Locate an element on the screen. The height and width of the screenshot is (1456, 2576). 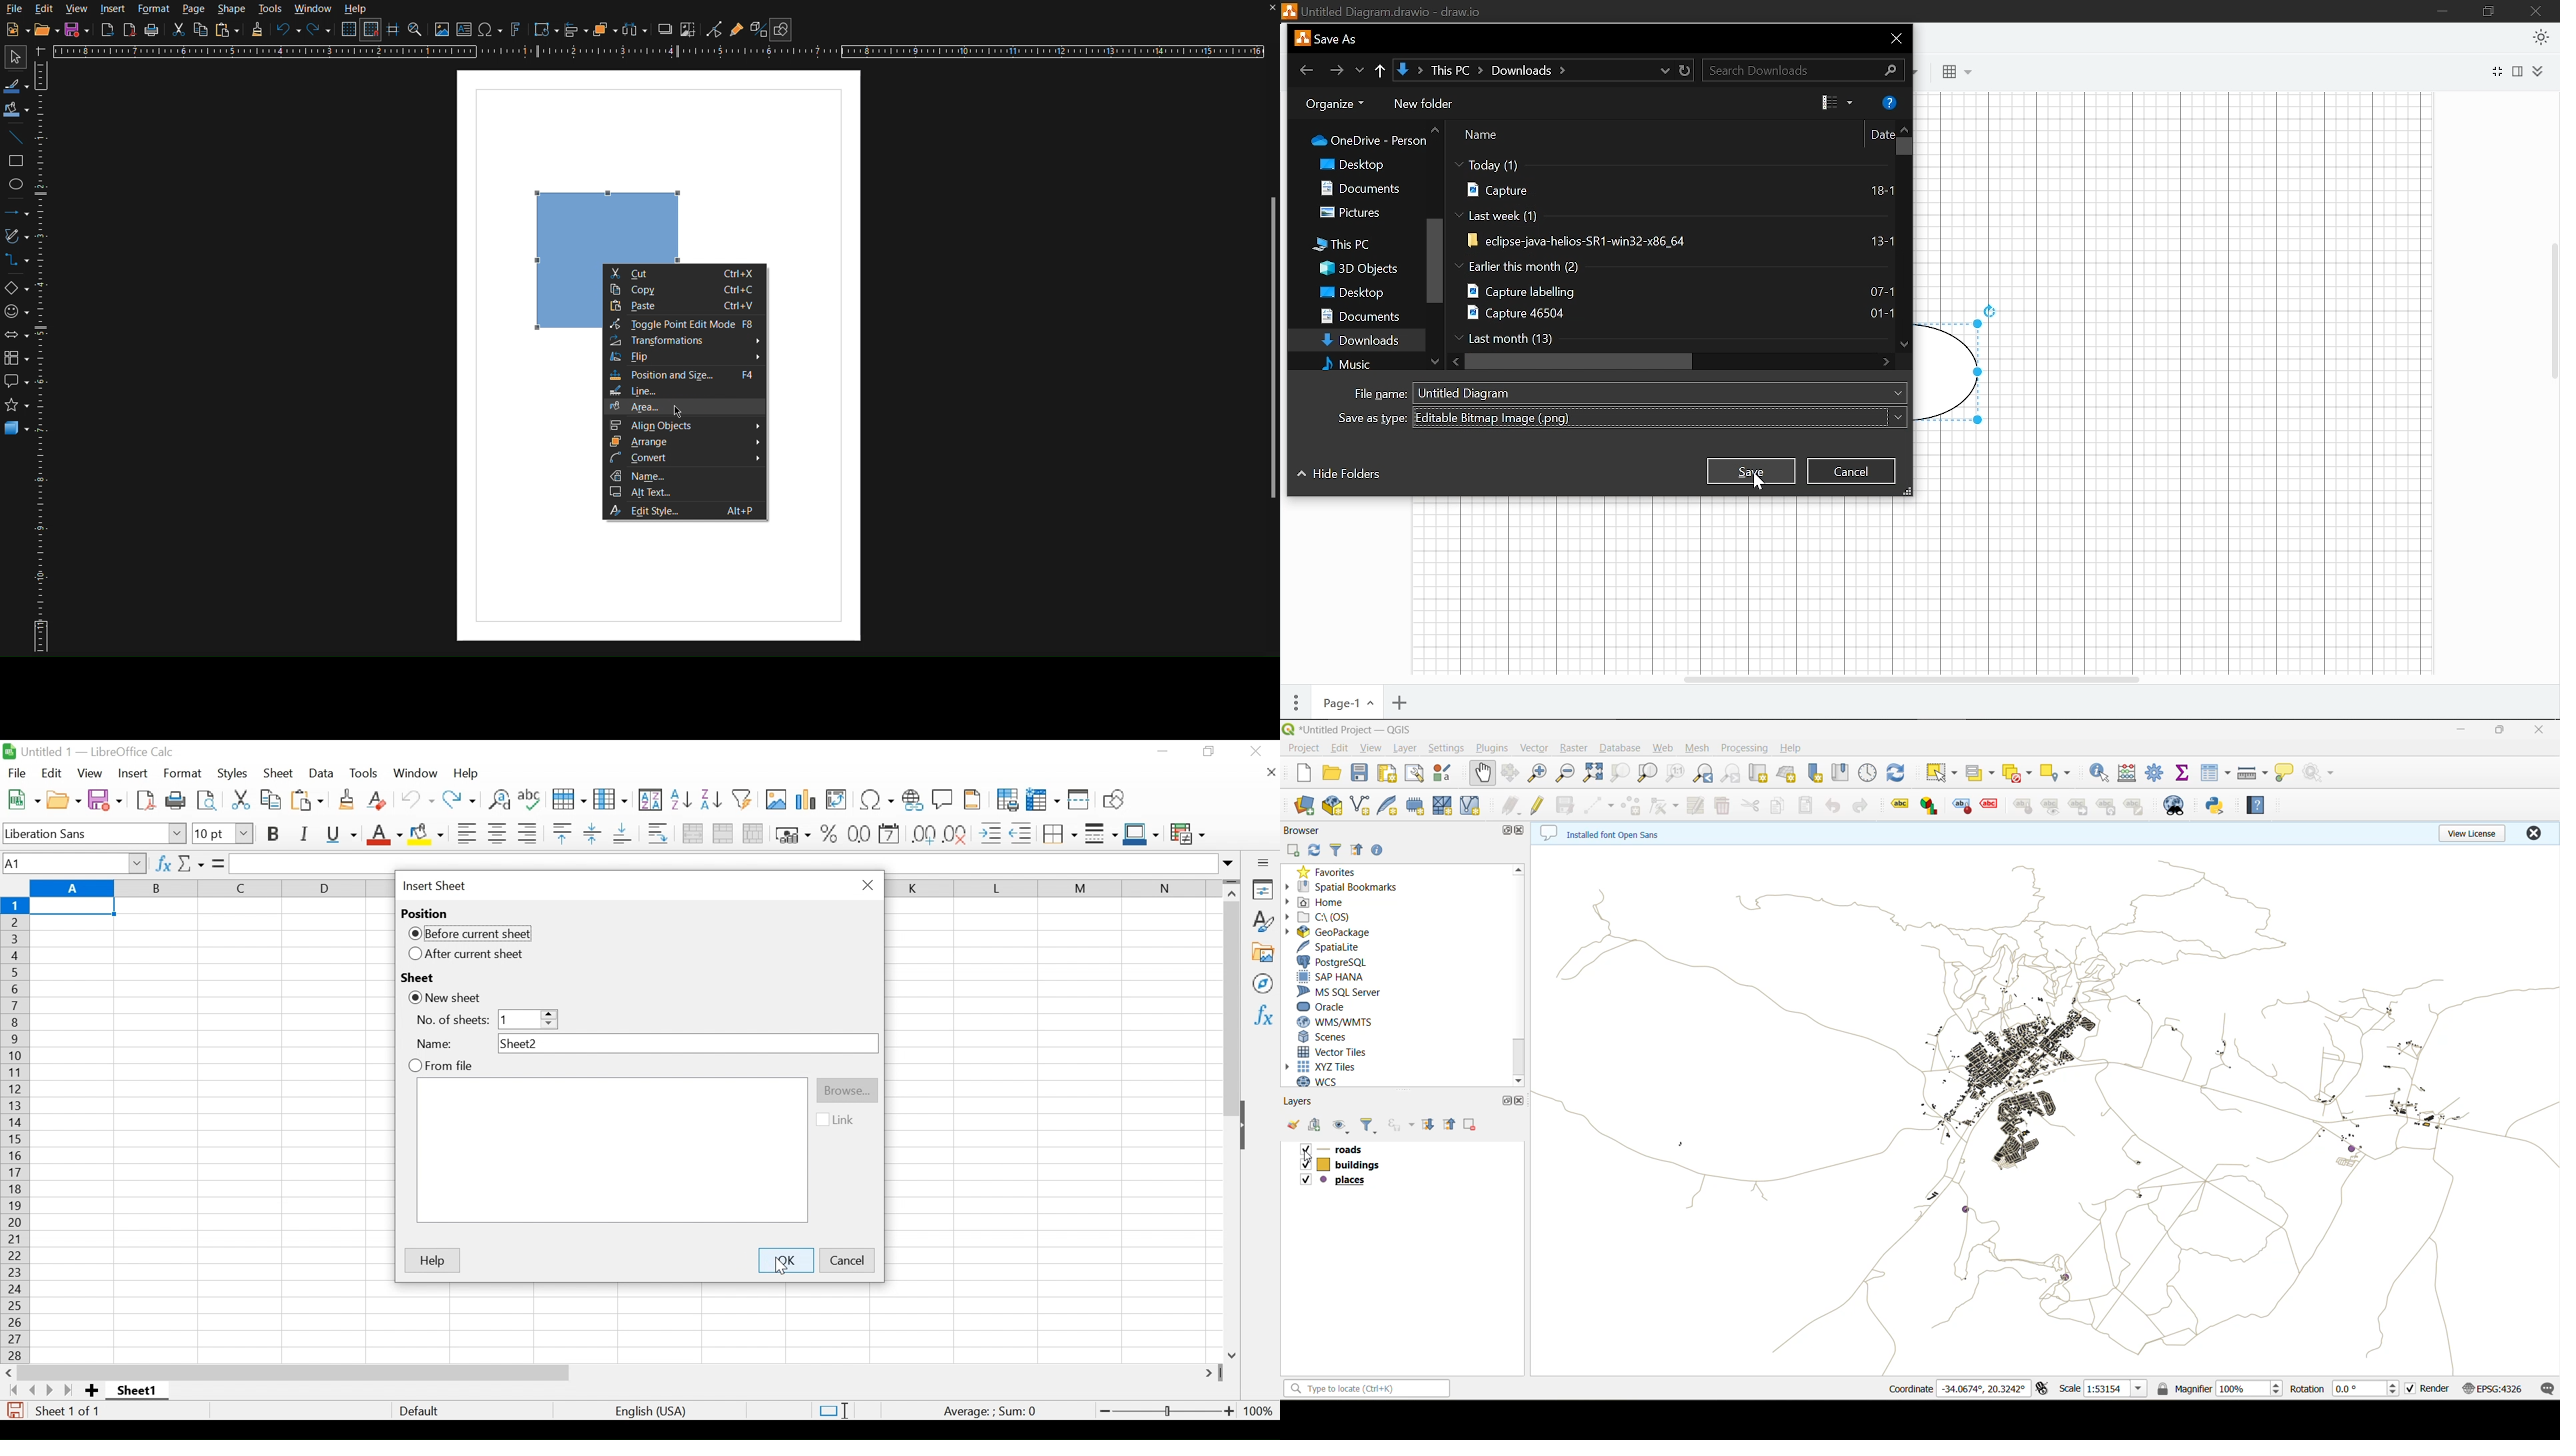
Merge cells is located at coordinates (722, 833).